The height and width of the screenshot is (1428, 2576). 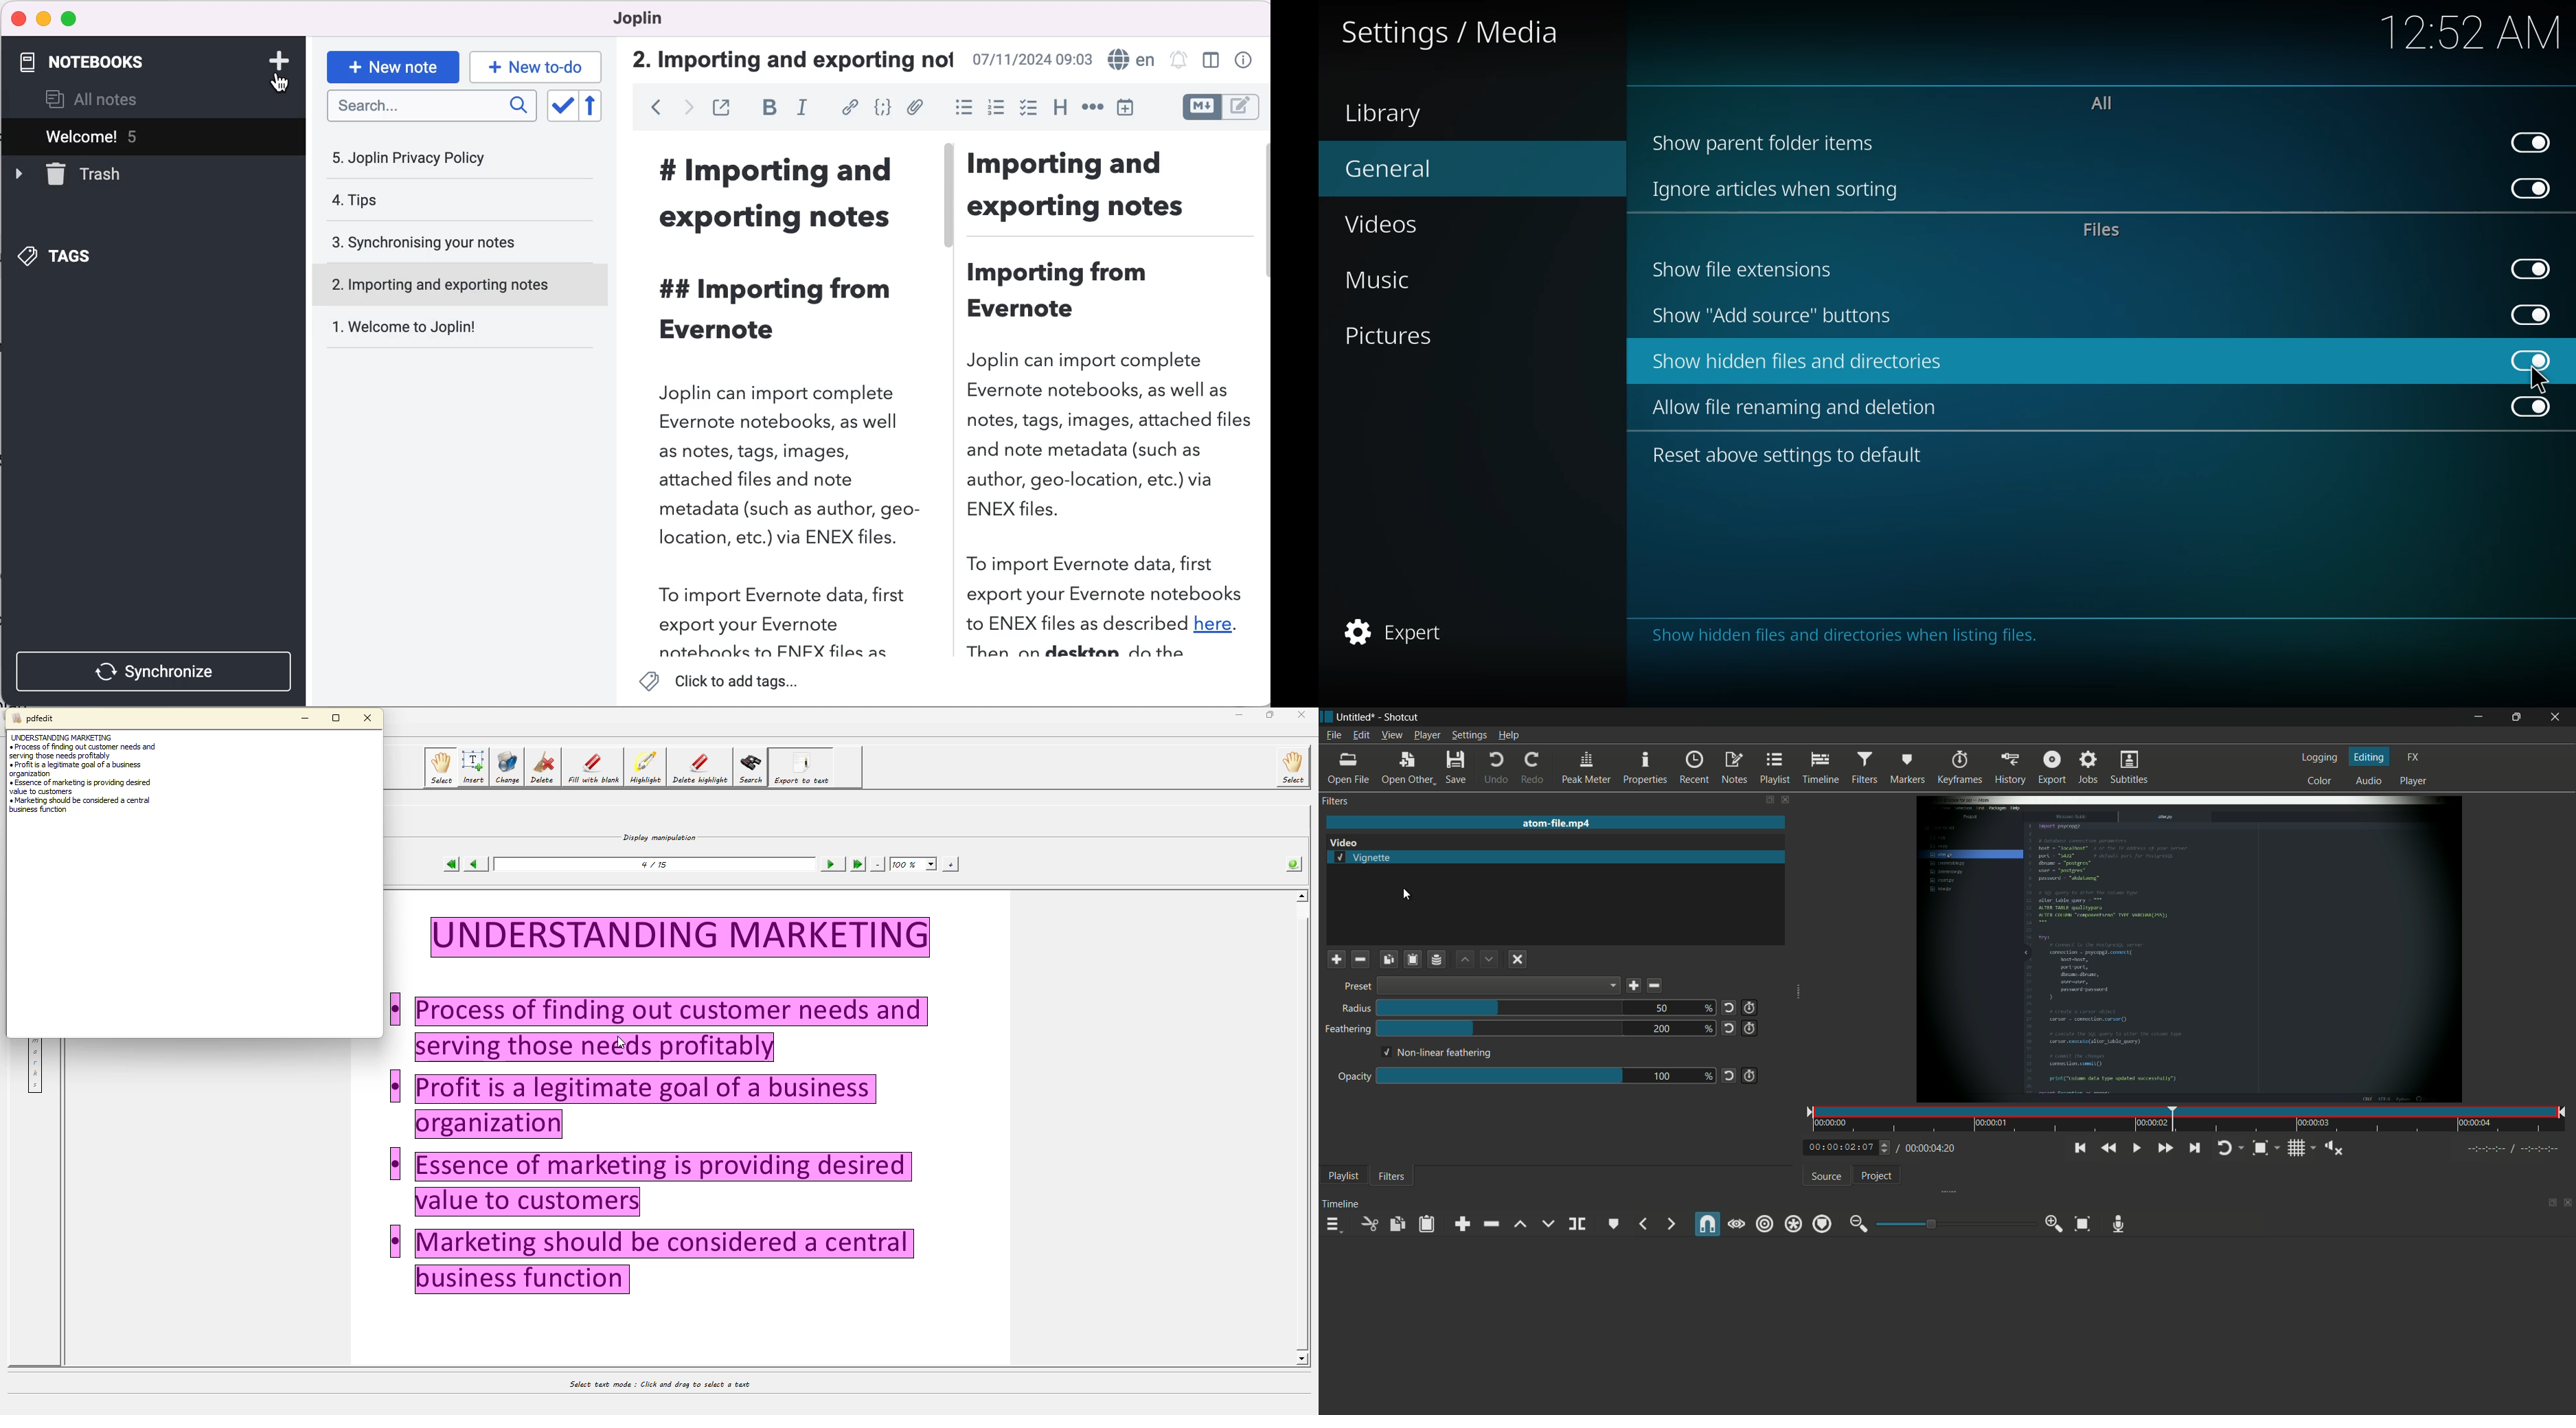 What do you see at coordinates (601, 108) in the screenshot?
I see `reverse sort order` at bounding box center [601, 108].